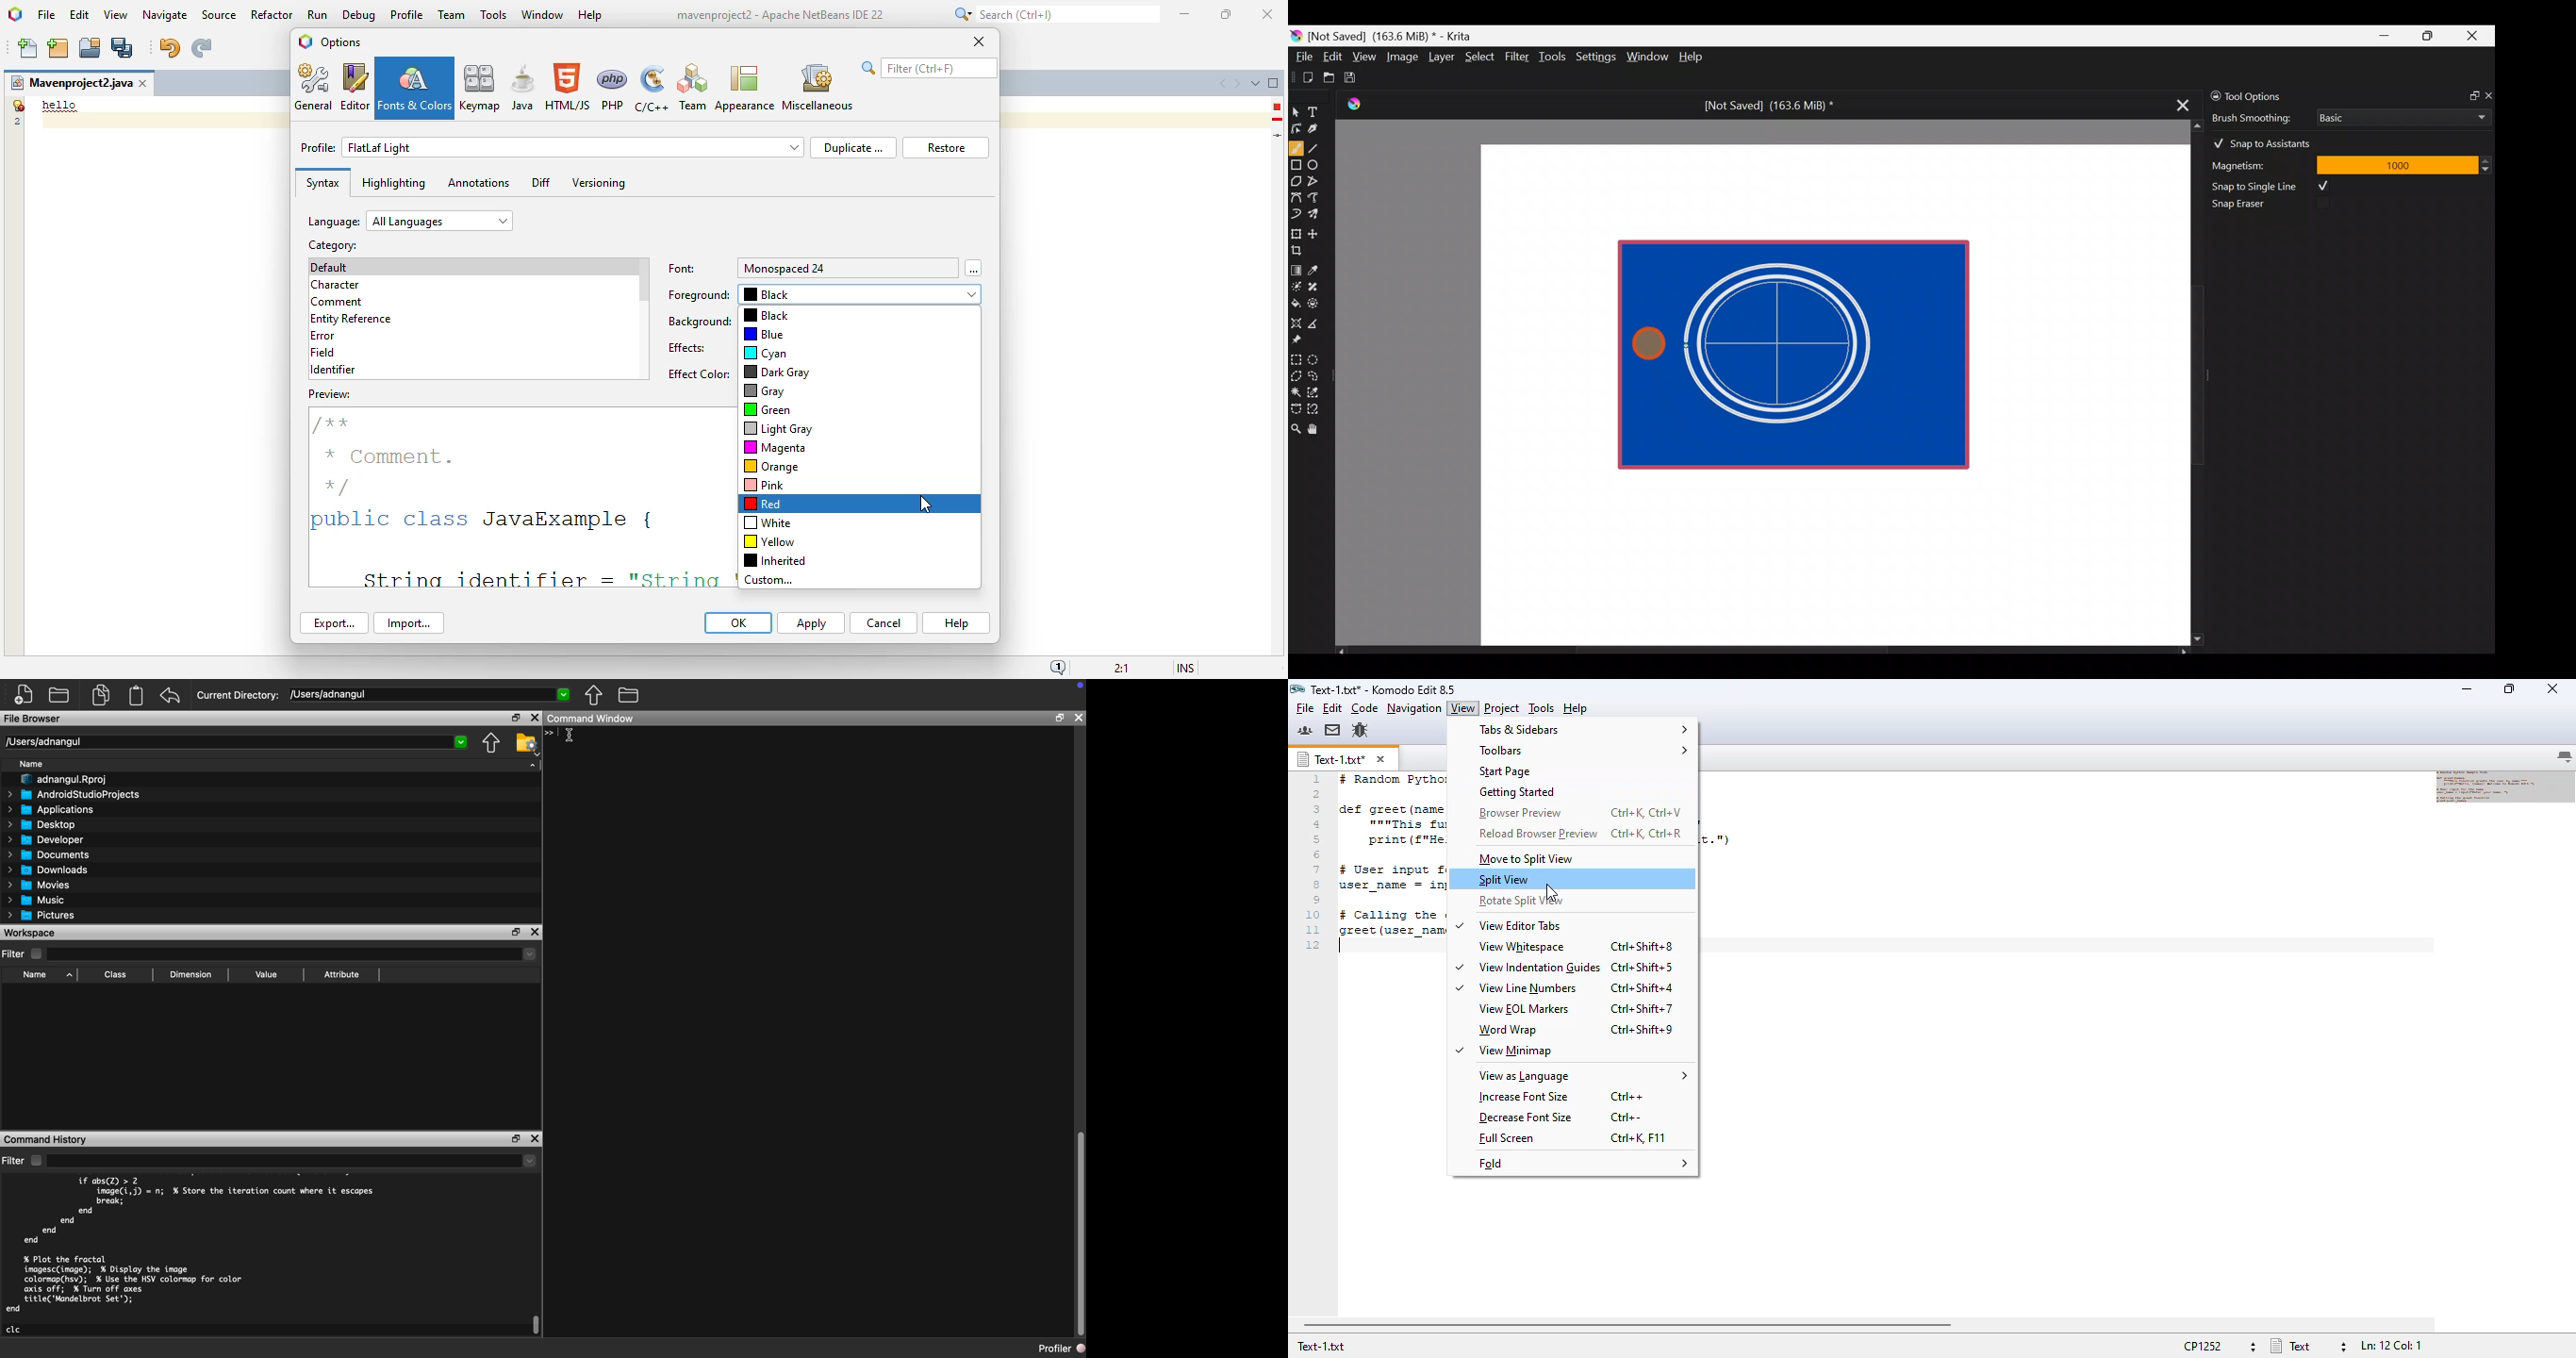 Image resolution: width=2576 pixels, height=1372 pixels. I want to click on Help, so click(1693, 58).